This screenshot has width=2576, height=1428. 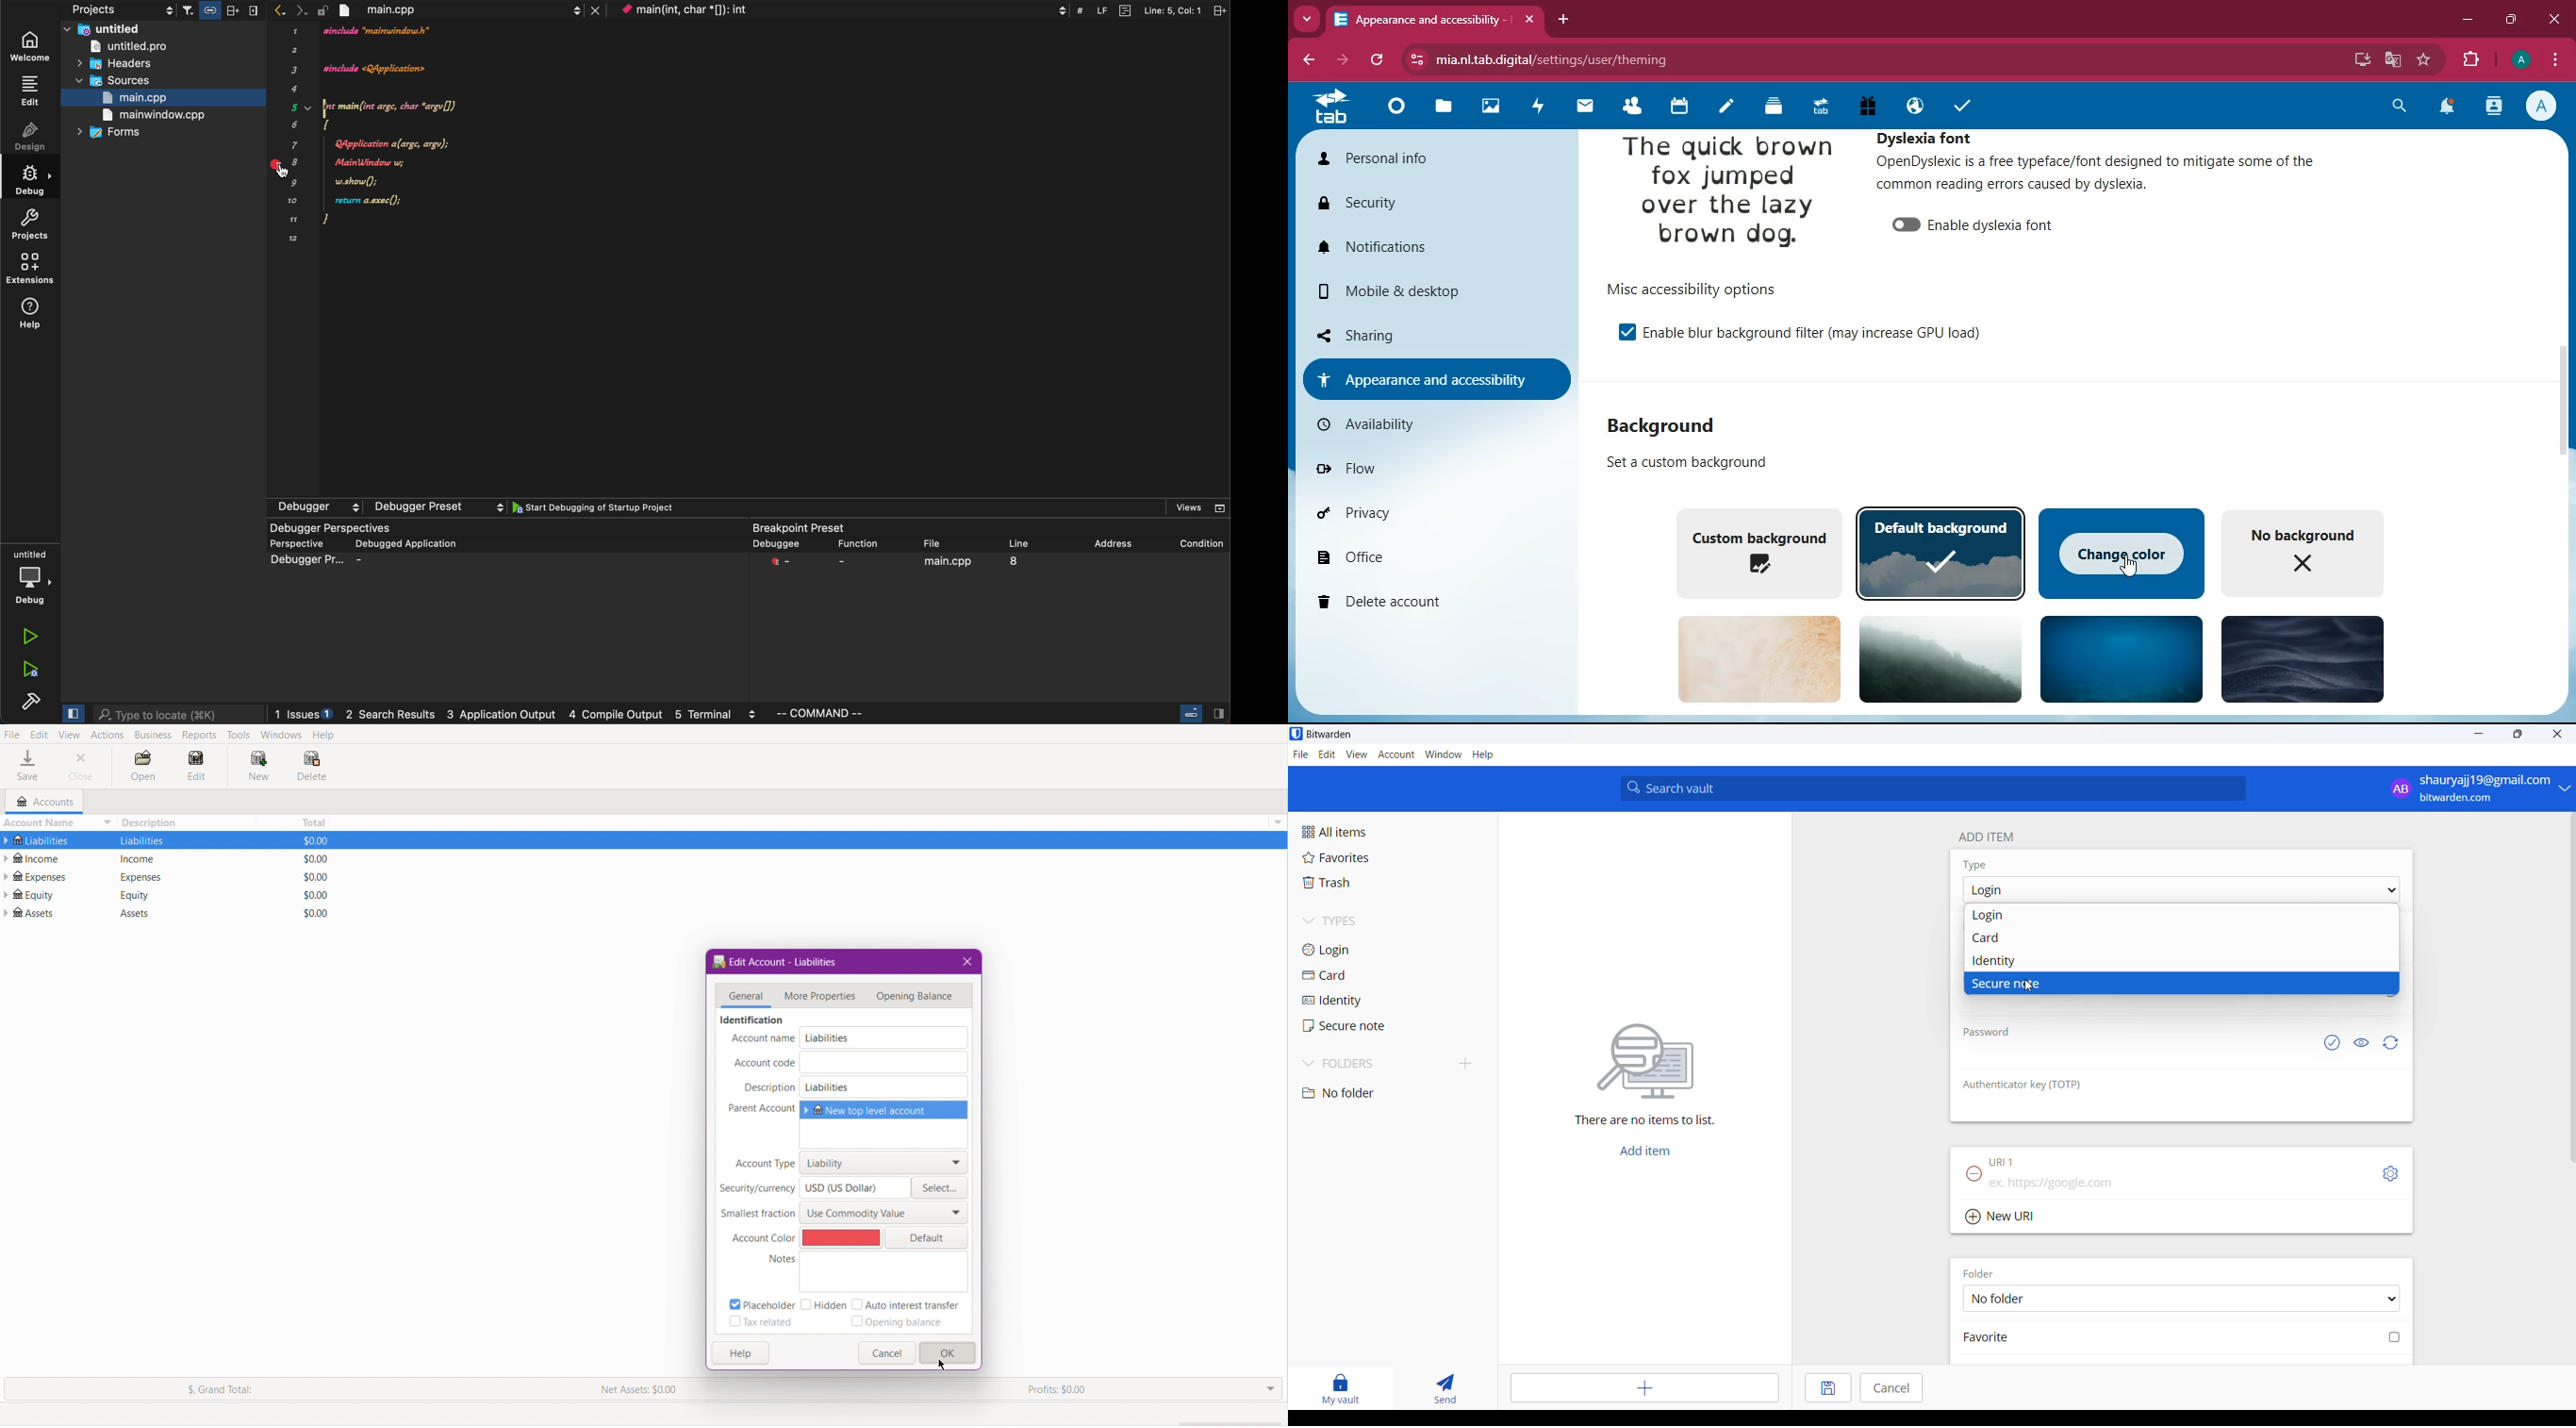 What do you see at coordinates (82, 766) in the screenshot?
I see `Close` at bounding box center [82, 766].